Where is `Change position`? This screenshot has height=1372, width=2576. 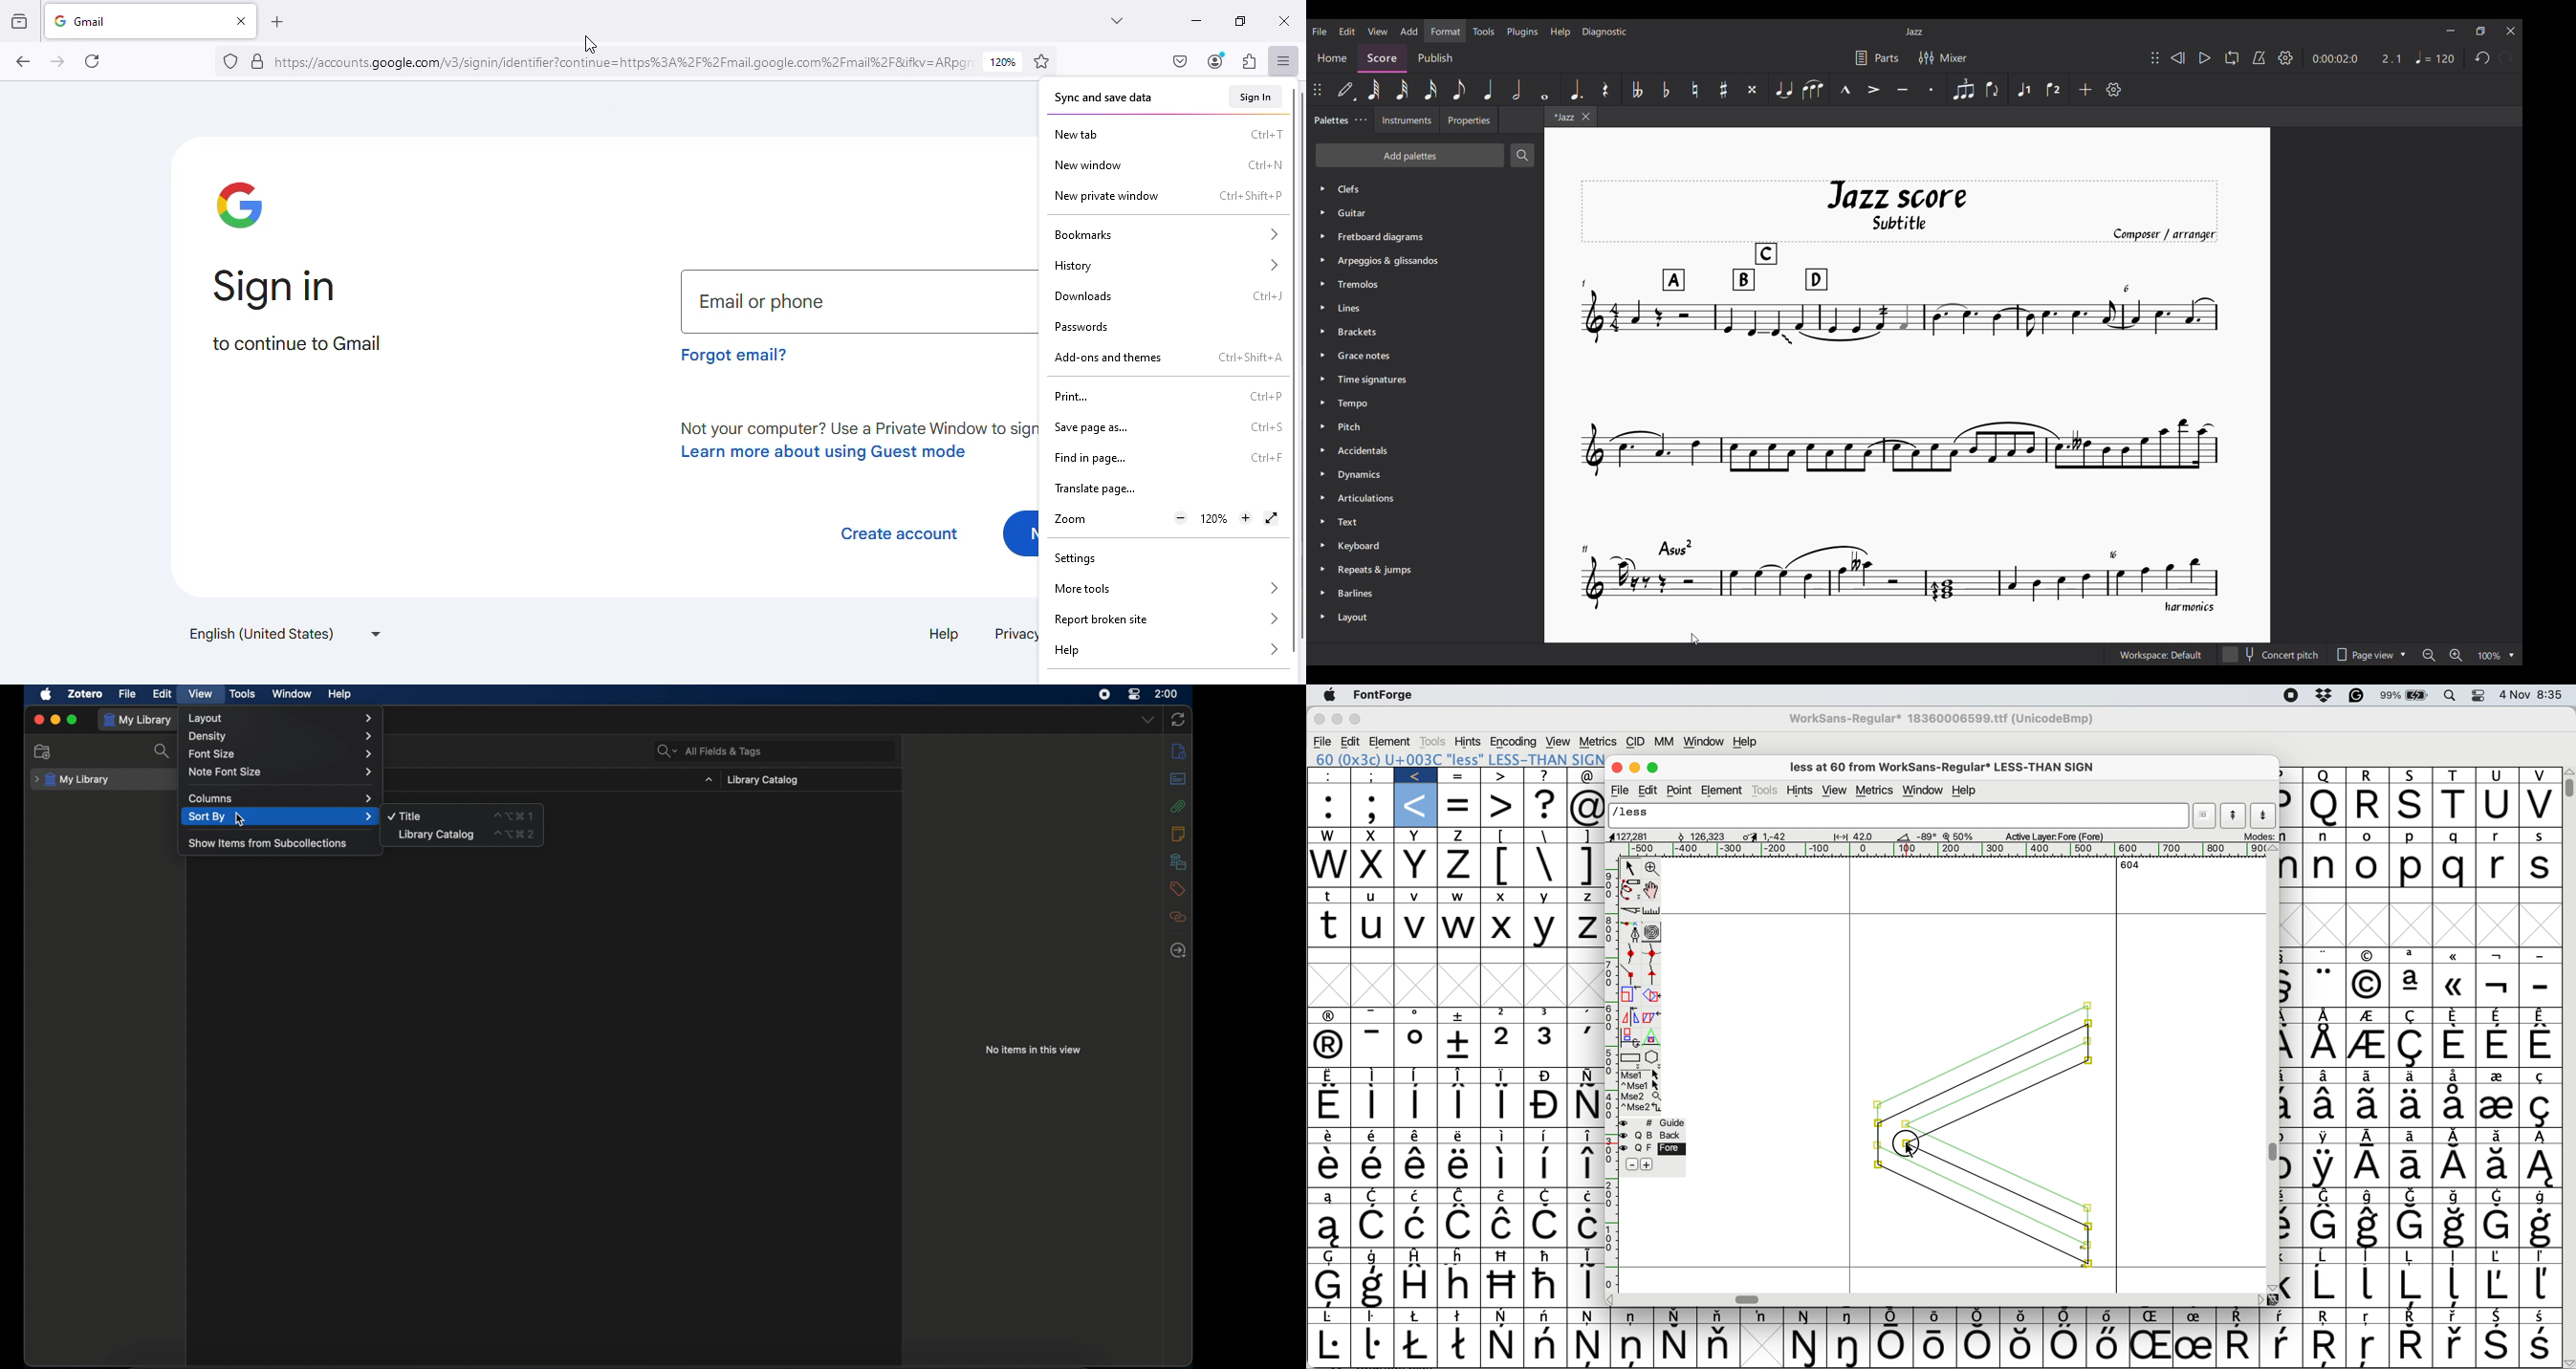
Change position is located at coordinates (2156, 58).